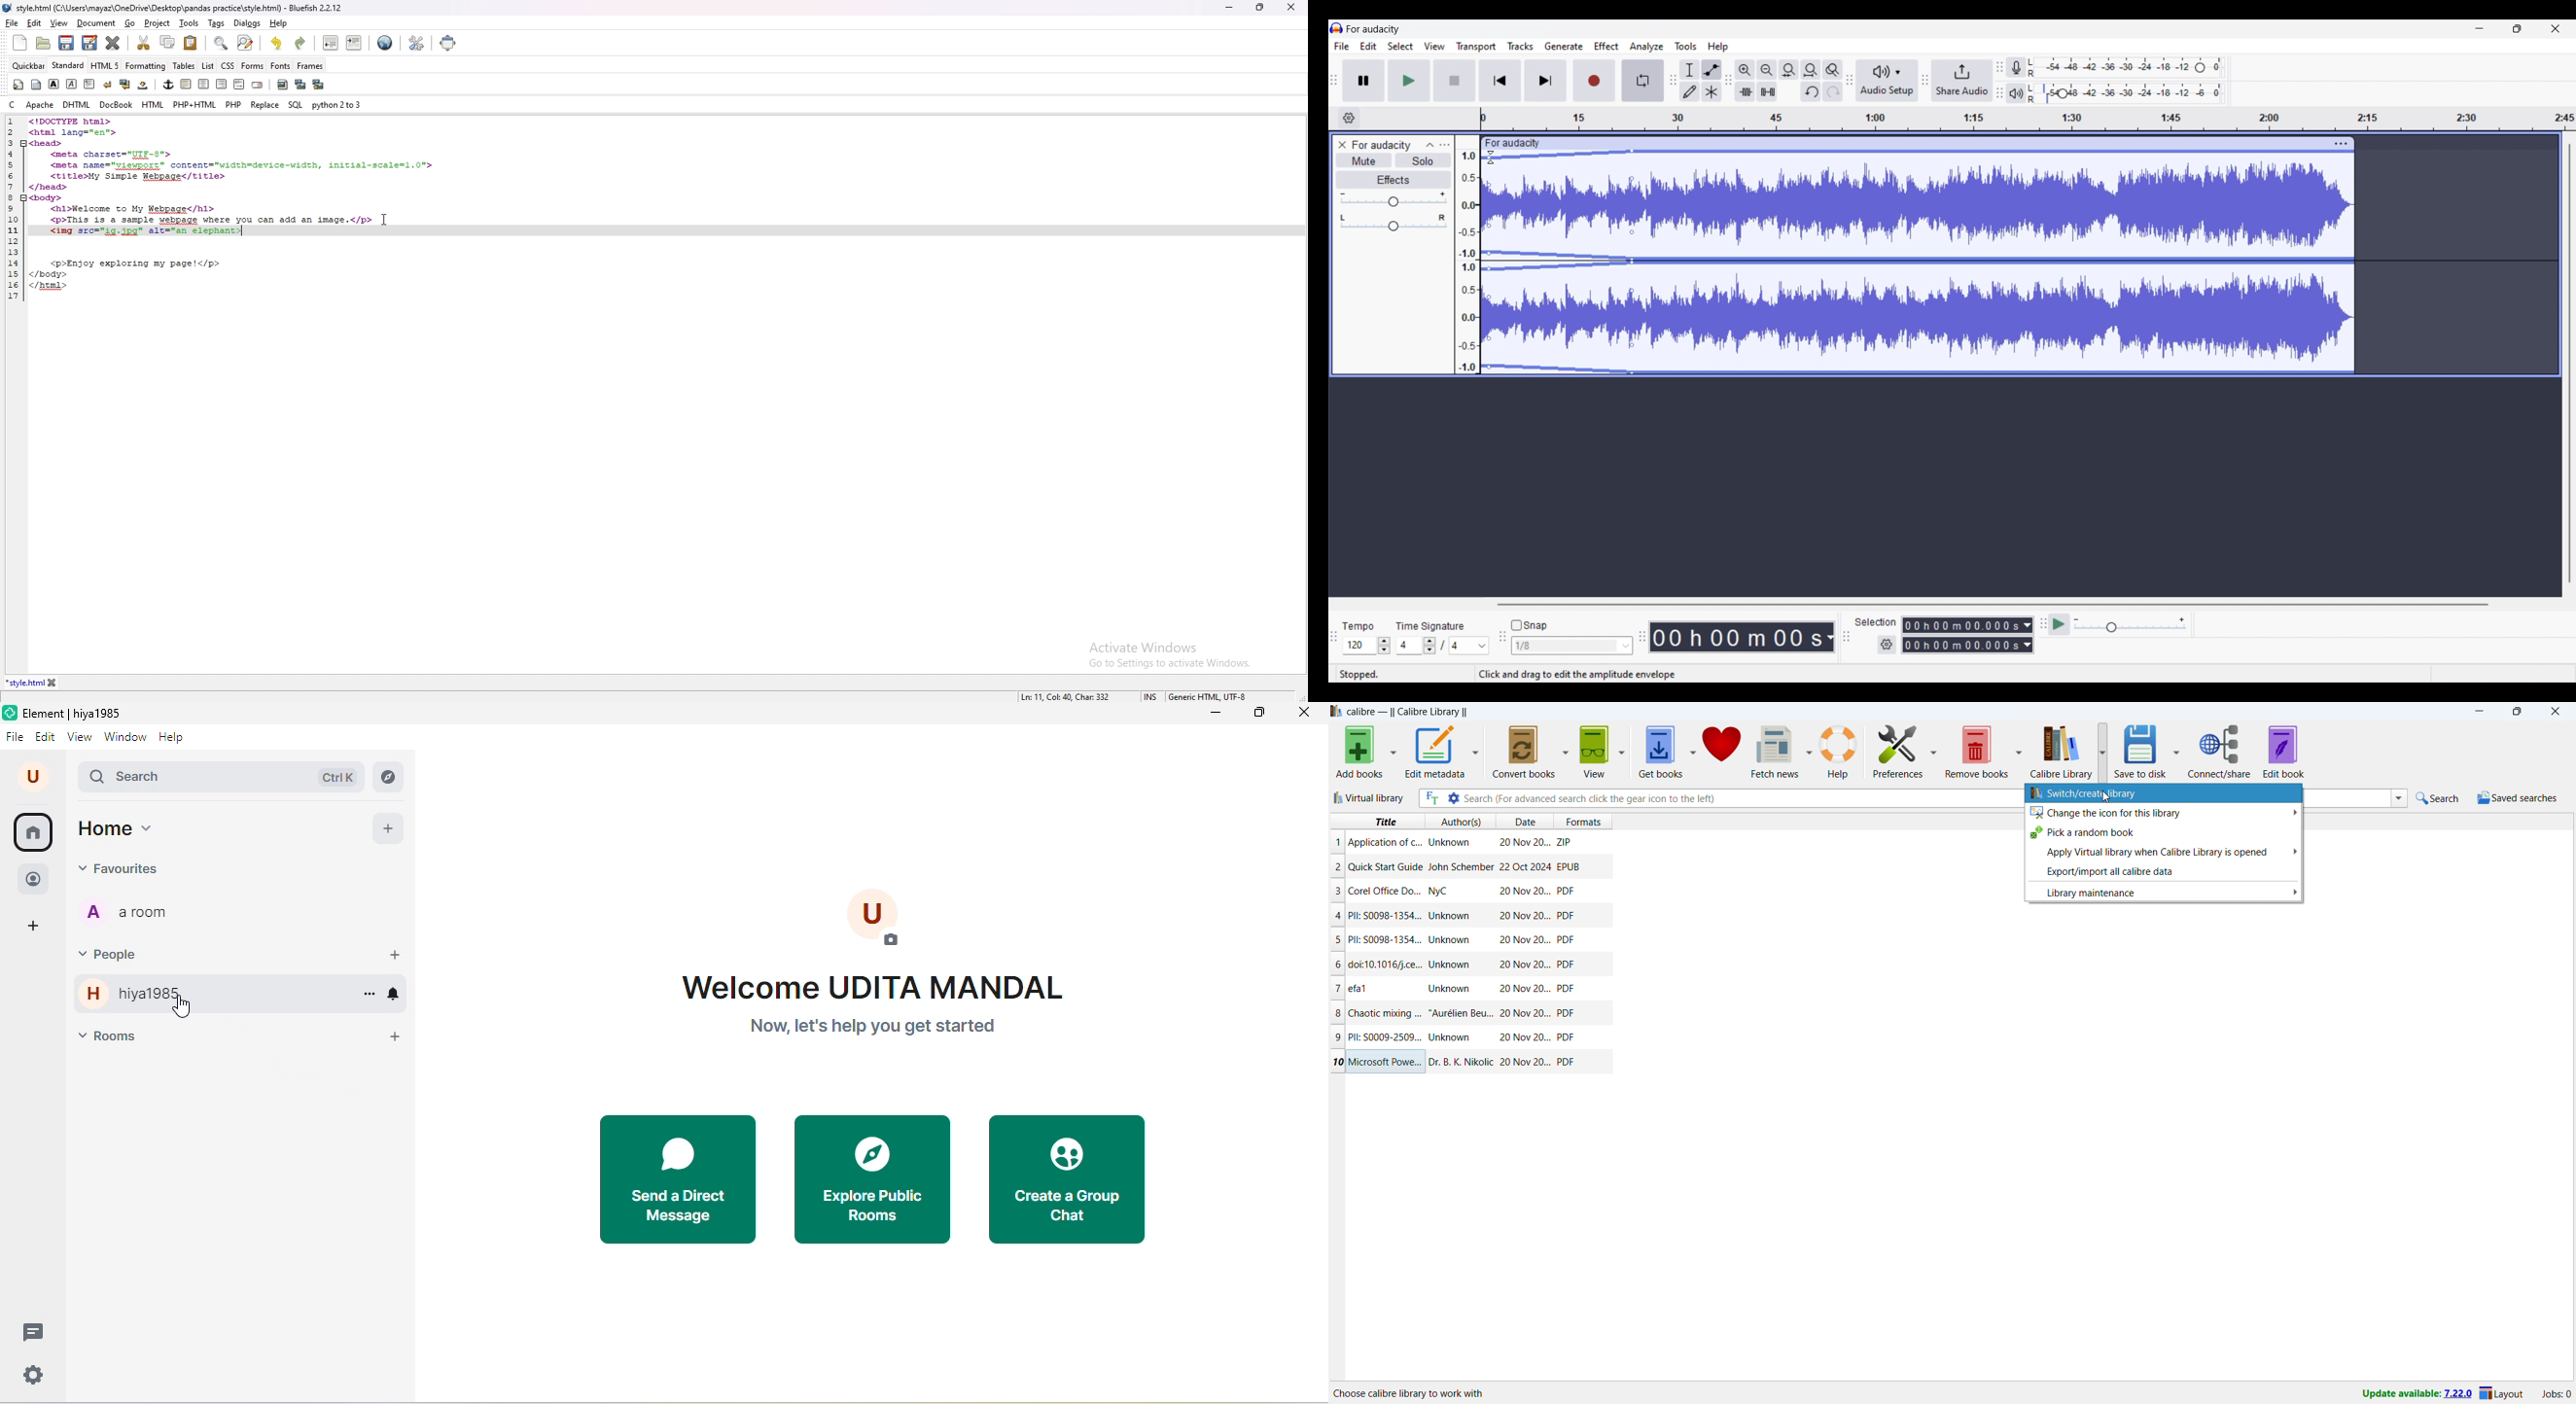 The width and height of the screenshot is (2576, 1428). What do you see at coordinates (246, 43) in the screenshot?
I see `advanced find and replace` at bounding box center [246, 43].